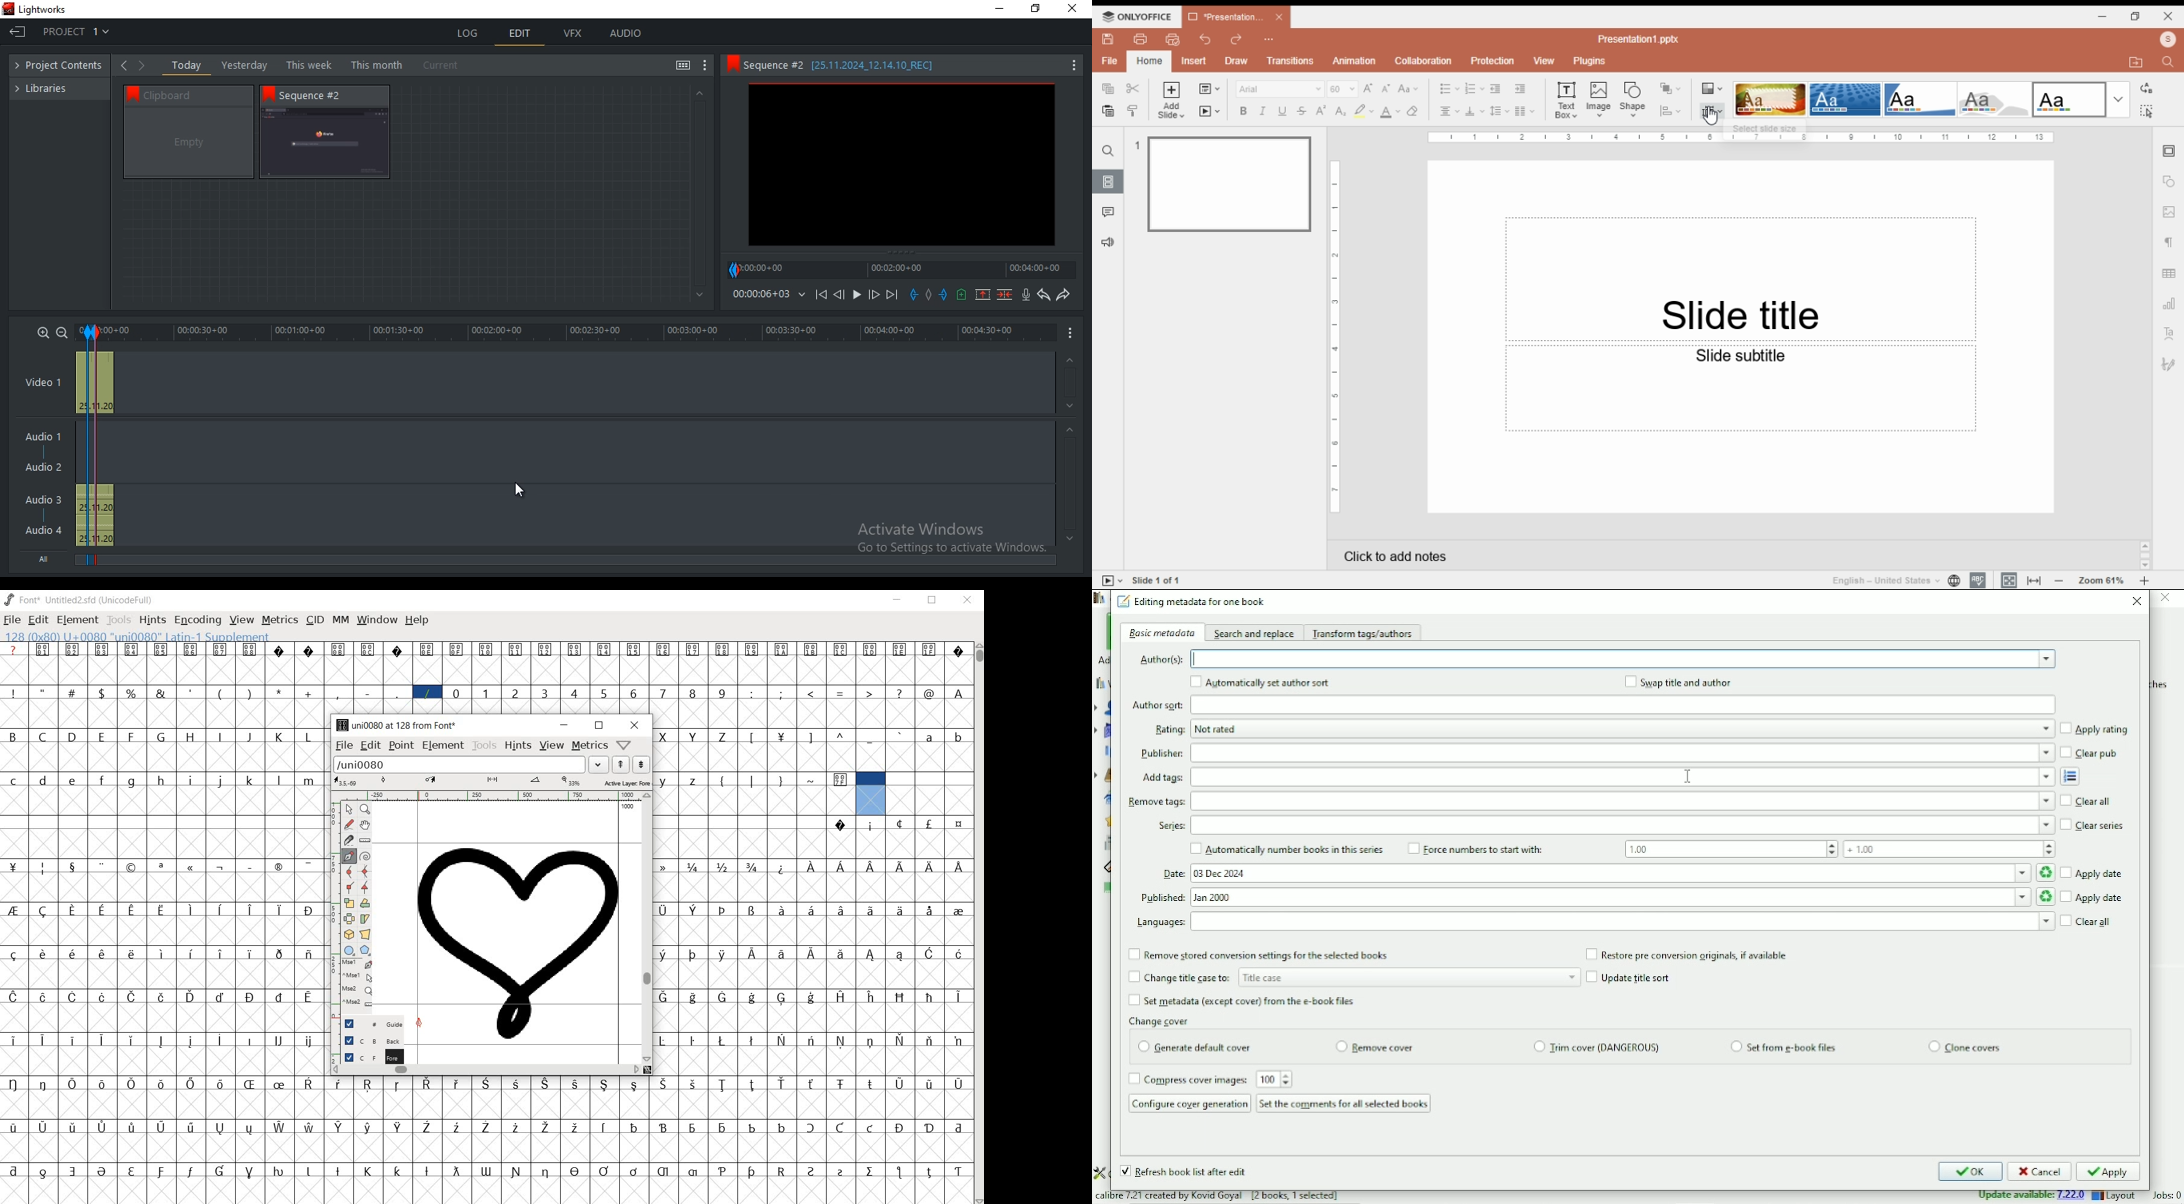 This screenshot has width=2184, height=1204. I want to click on add slide, so click(1173, 101).